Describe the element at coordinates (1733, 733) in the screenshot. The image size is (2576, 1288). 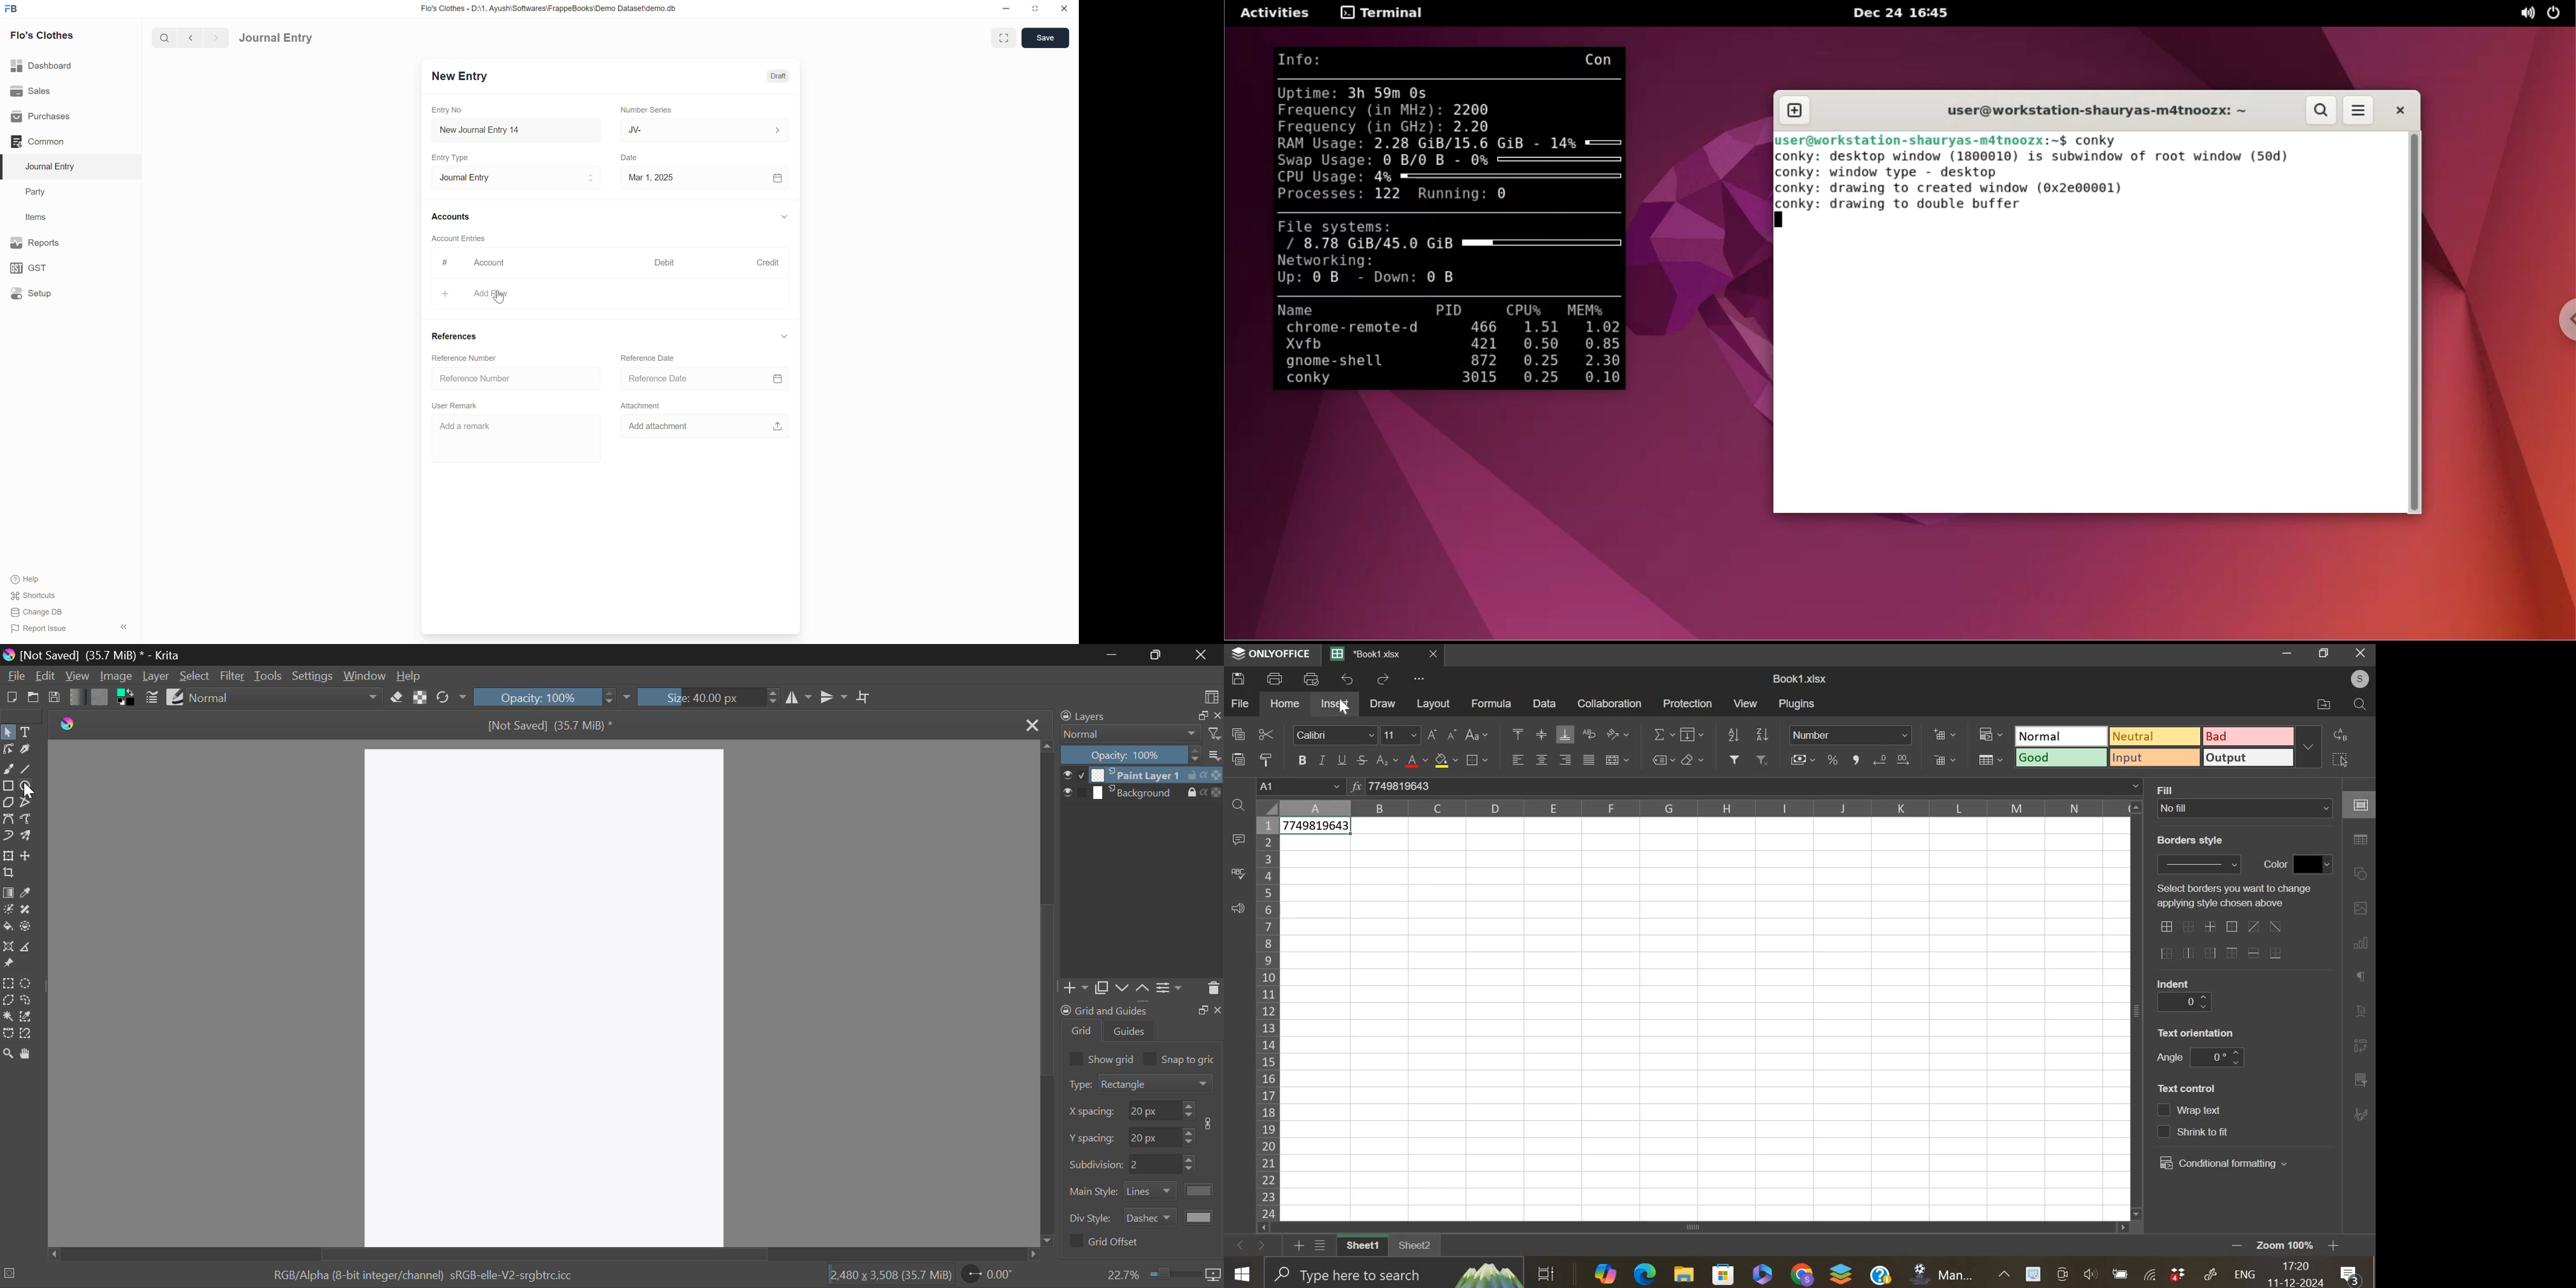
I see `sort ascending` at that location.